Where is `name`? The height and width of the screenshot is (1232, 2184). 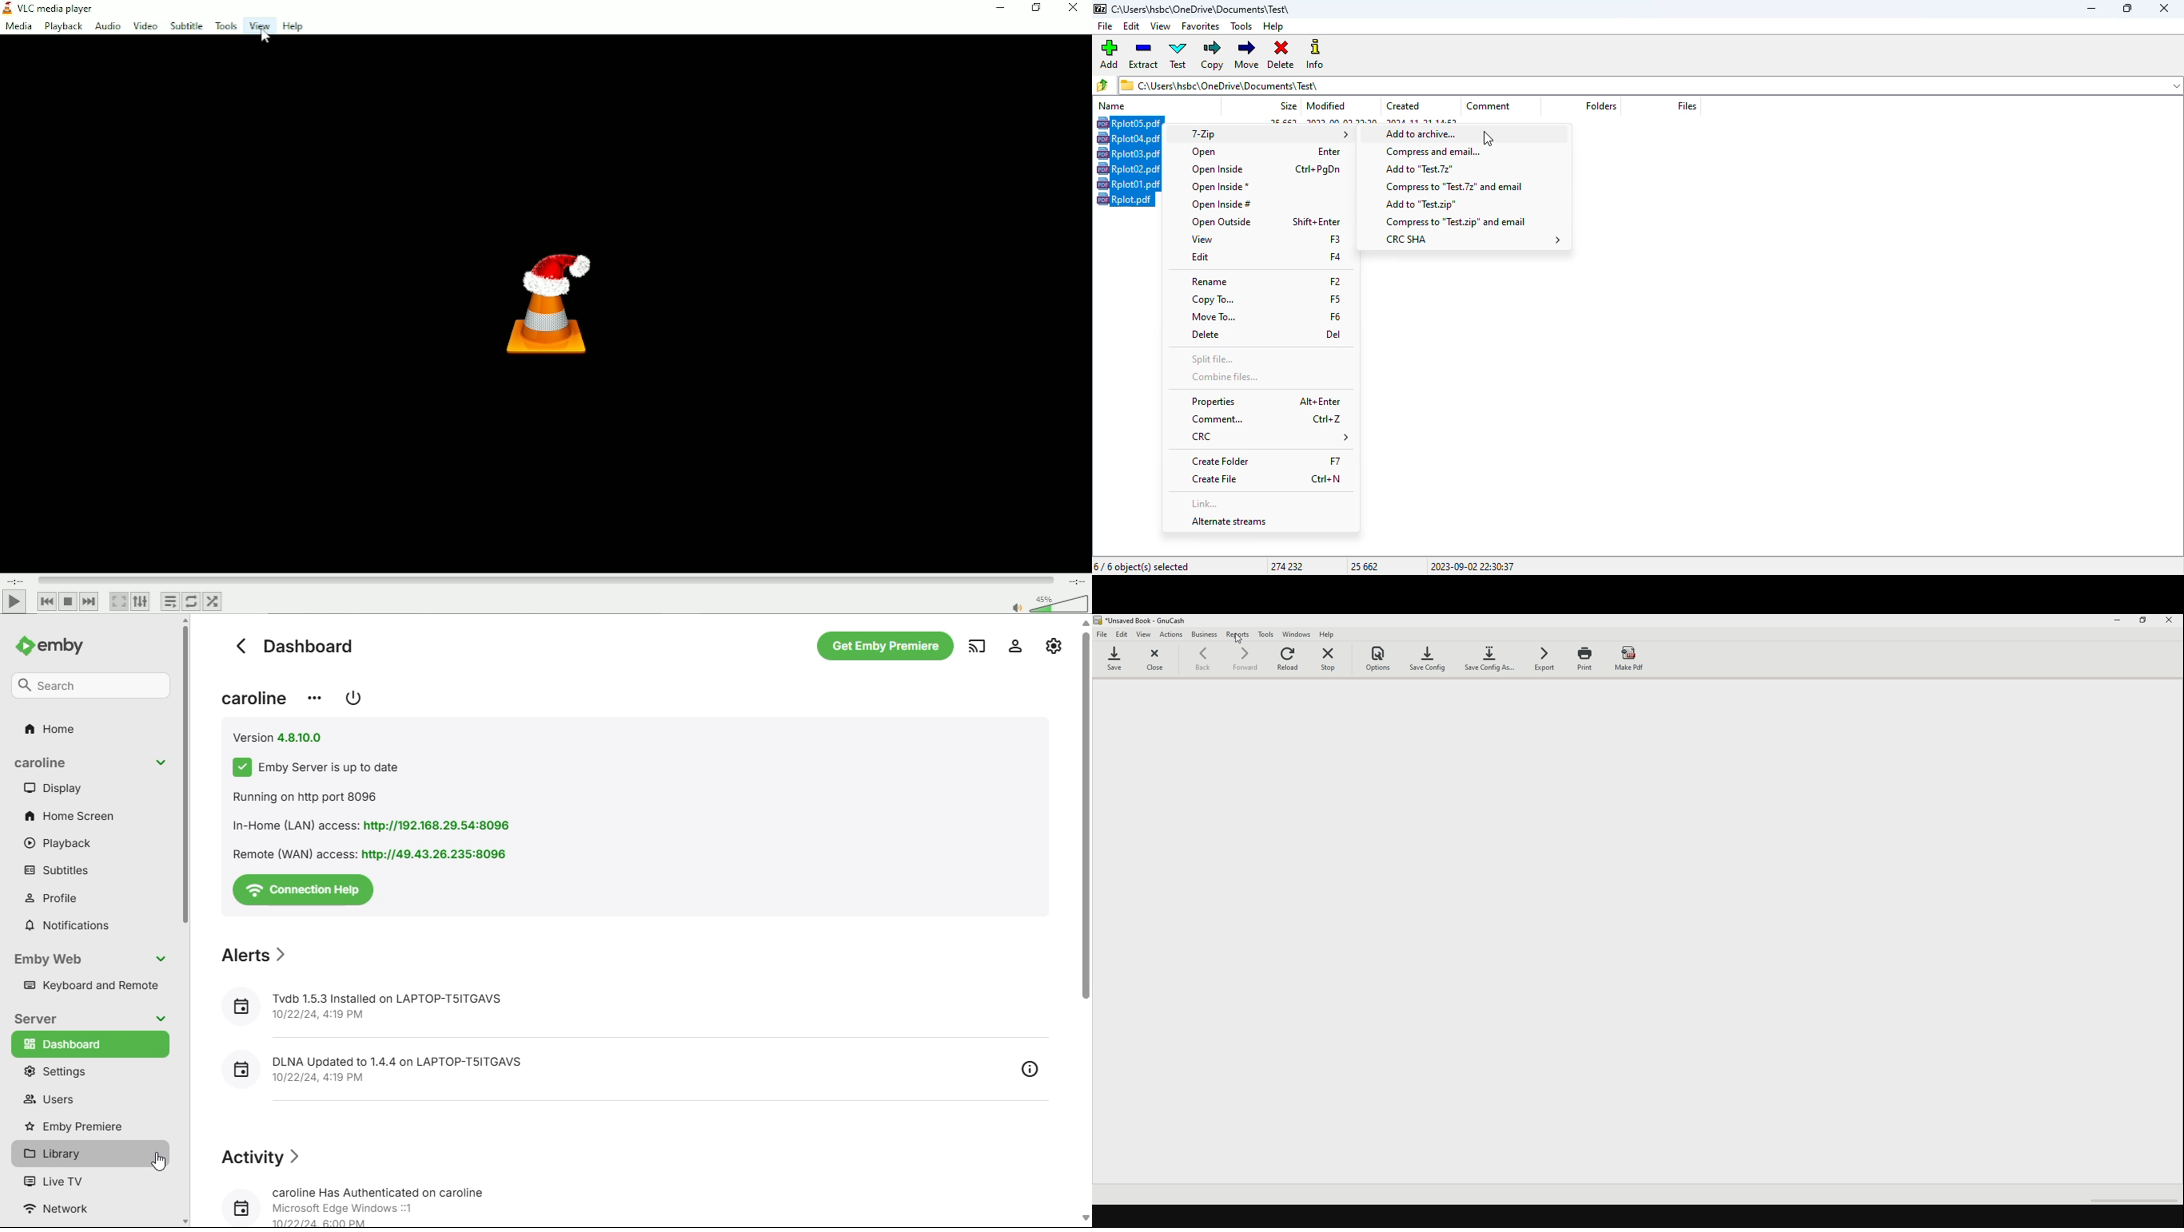
name is located at coordinates (1112, 106).